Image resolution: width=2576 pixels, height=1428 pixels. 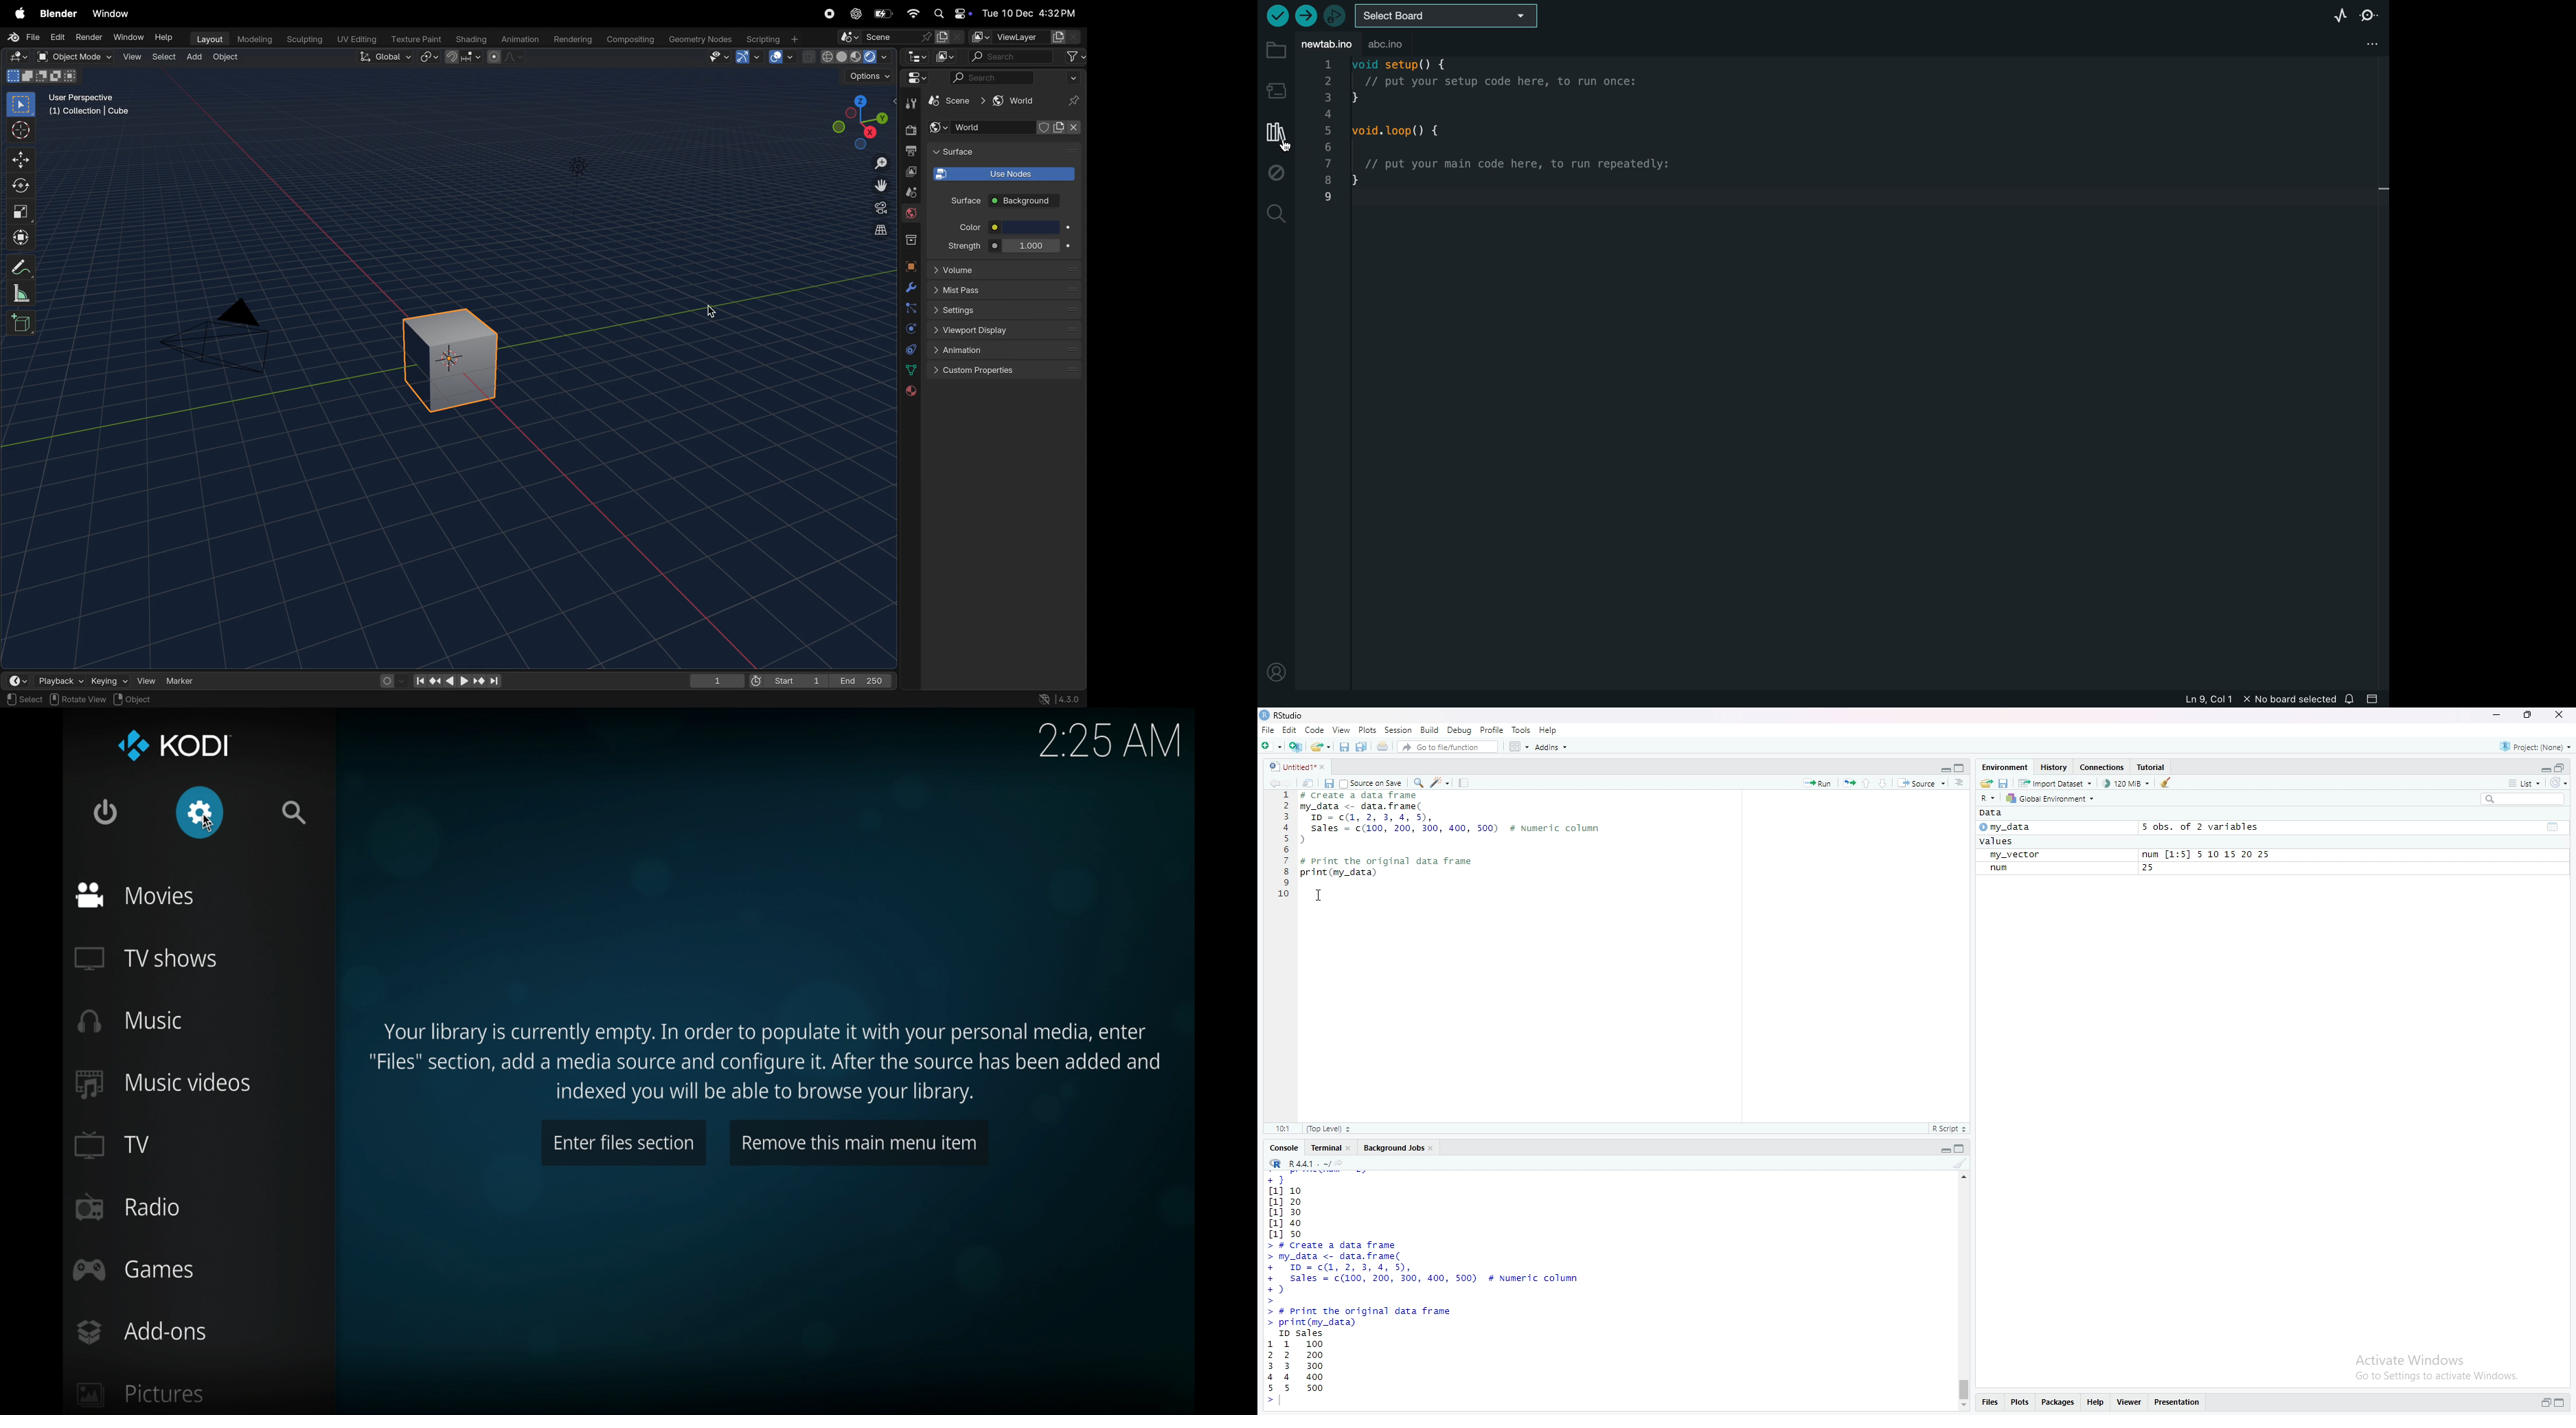 I want to click on find/replace, so click(x=1417, y=784).